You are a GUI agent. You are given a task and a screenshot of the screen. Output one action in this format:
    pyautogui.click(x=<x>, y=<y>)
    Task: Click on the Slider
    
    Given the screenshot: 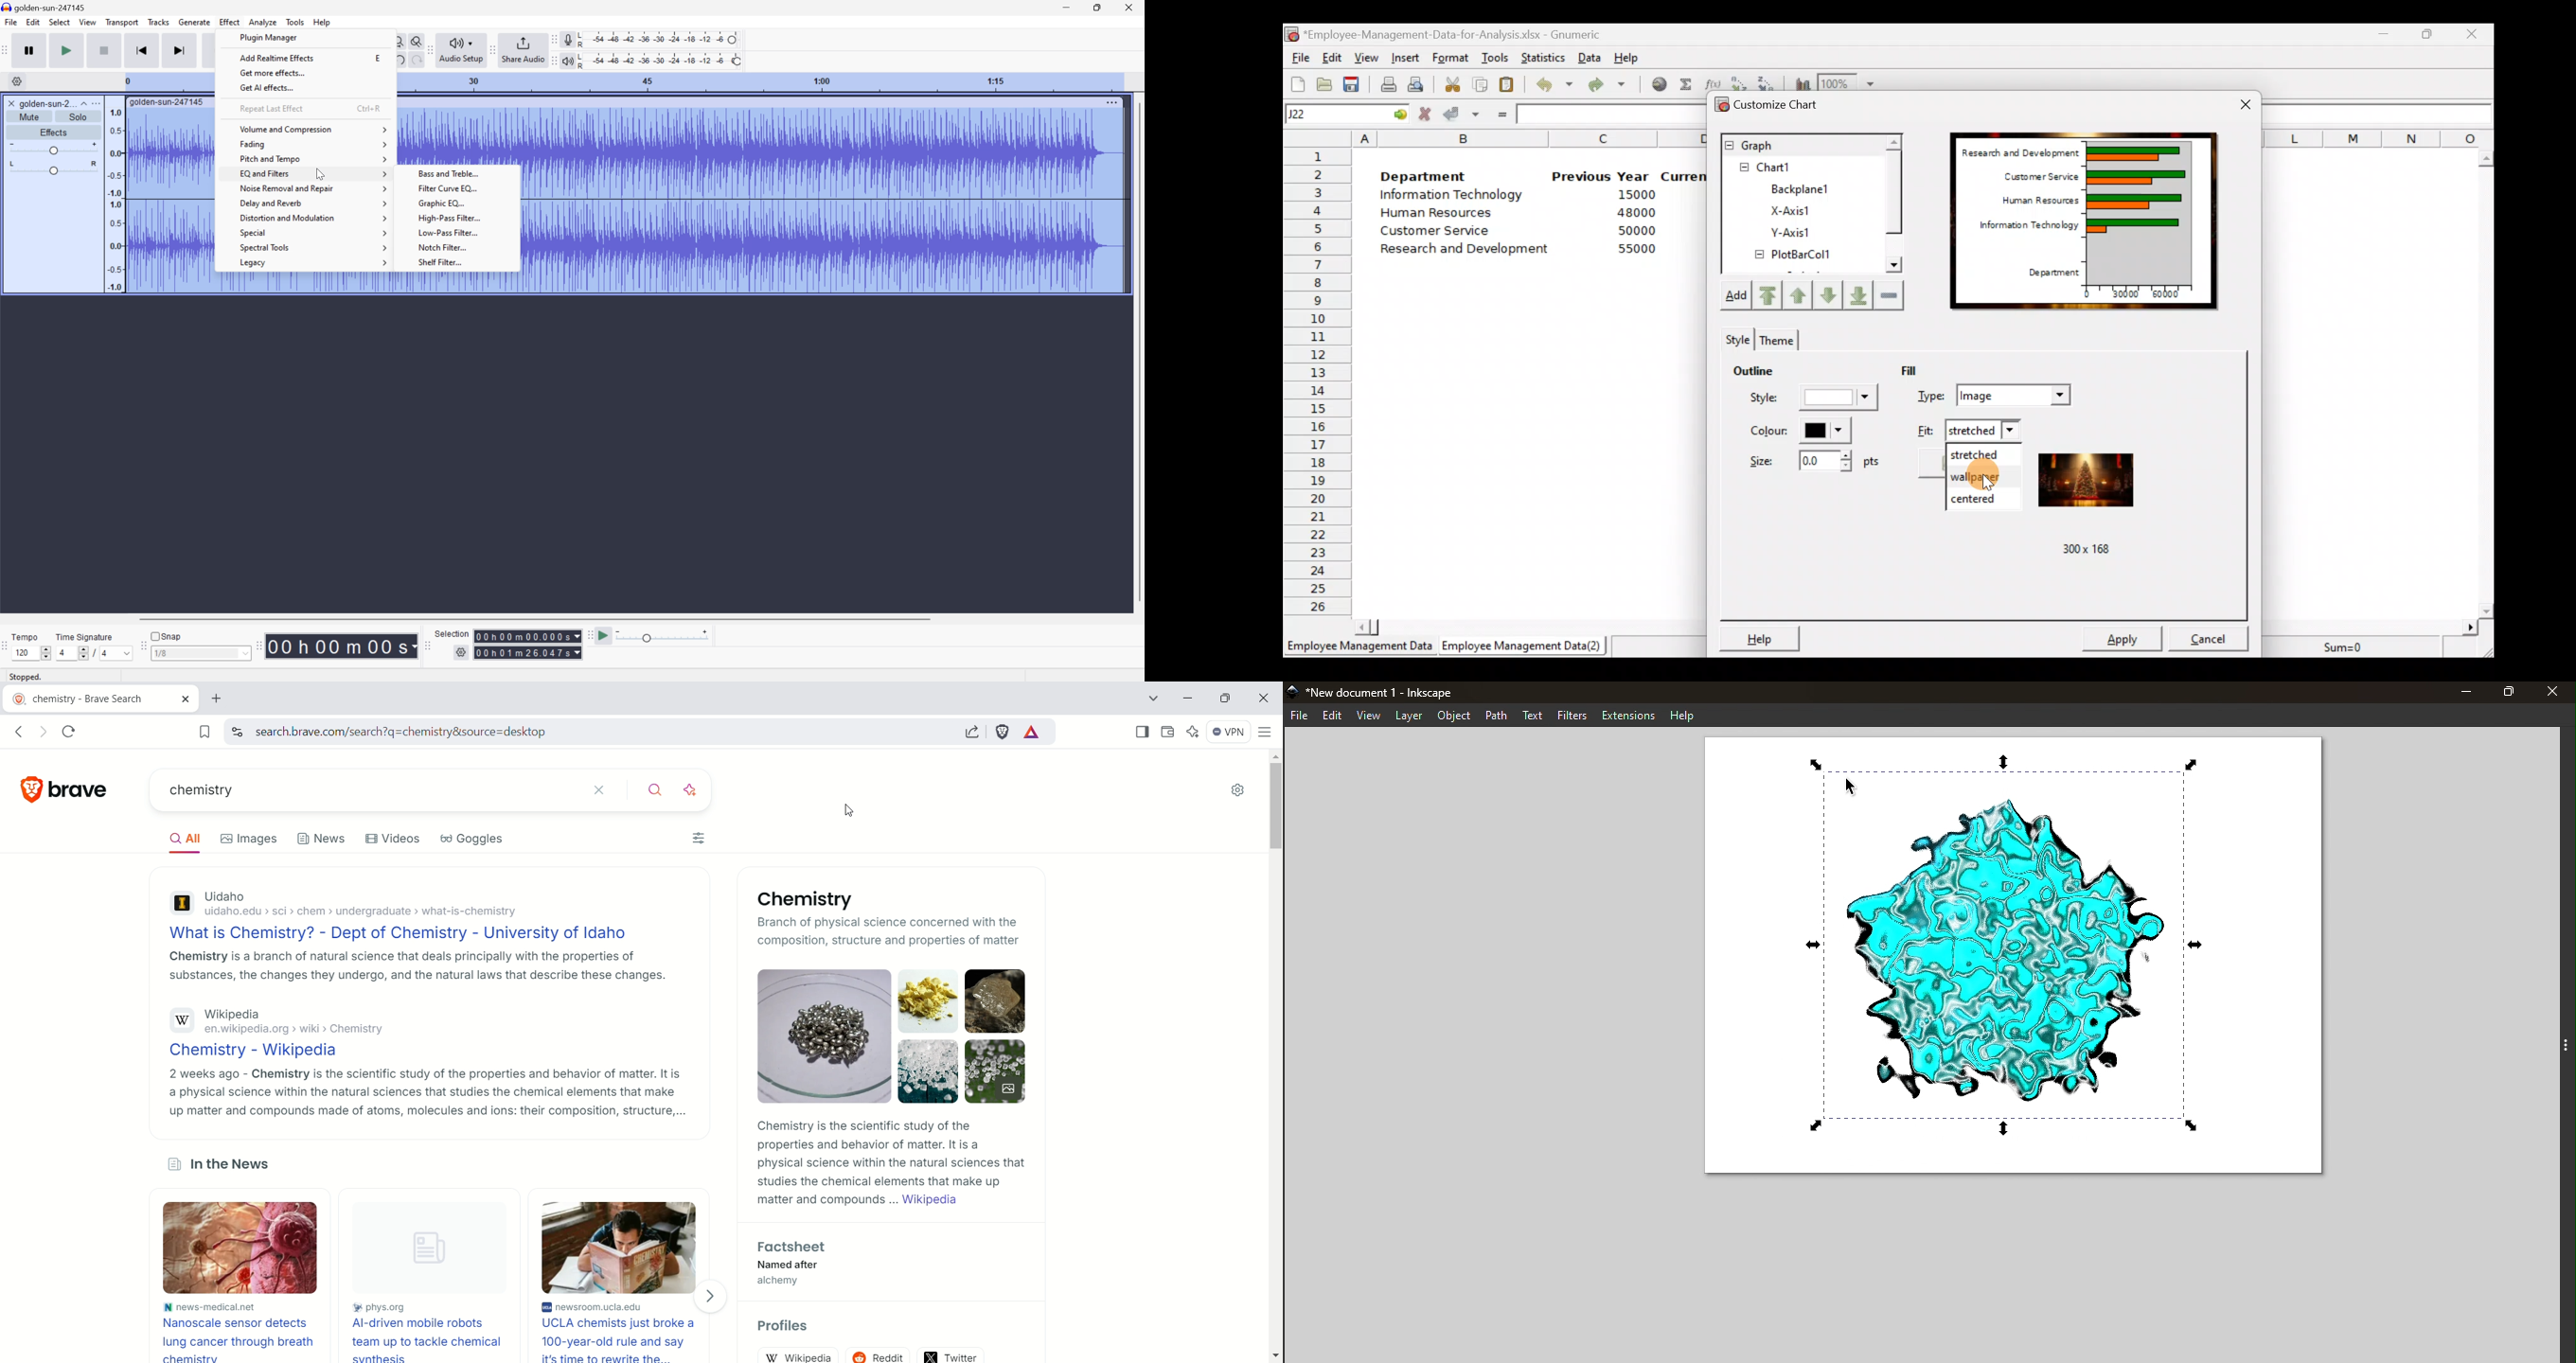 What is the action you would take?
    pyautogui.click(x=53, y=147)
    